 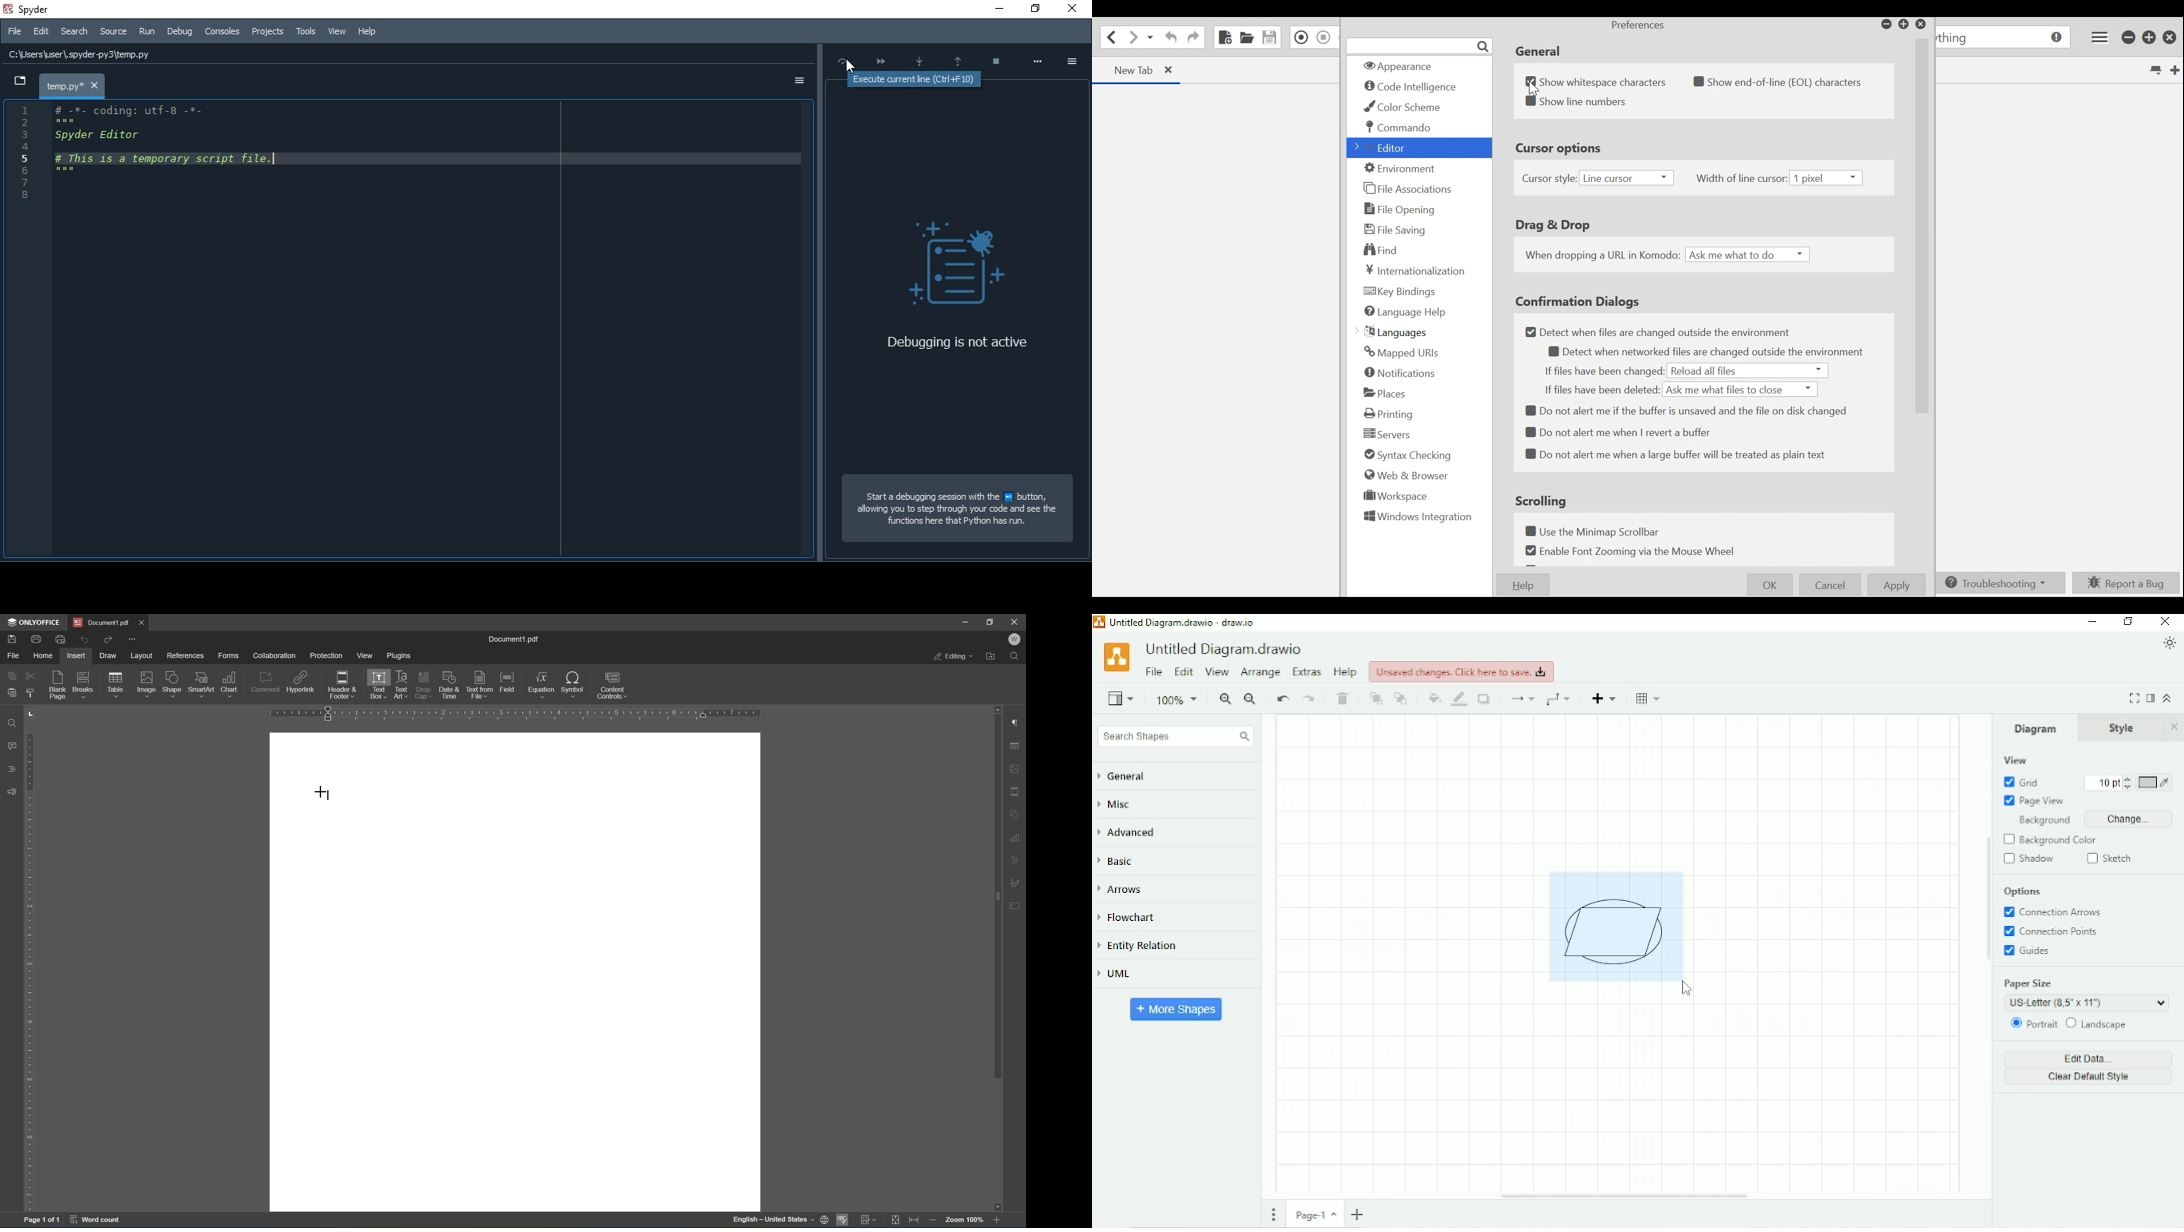 I want to click on View, so click(x=337, y=30).